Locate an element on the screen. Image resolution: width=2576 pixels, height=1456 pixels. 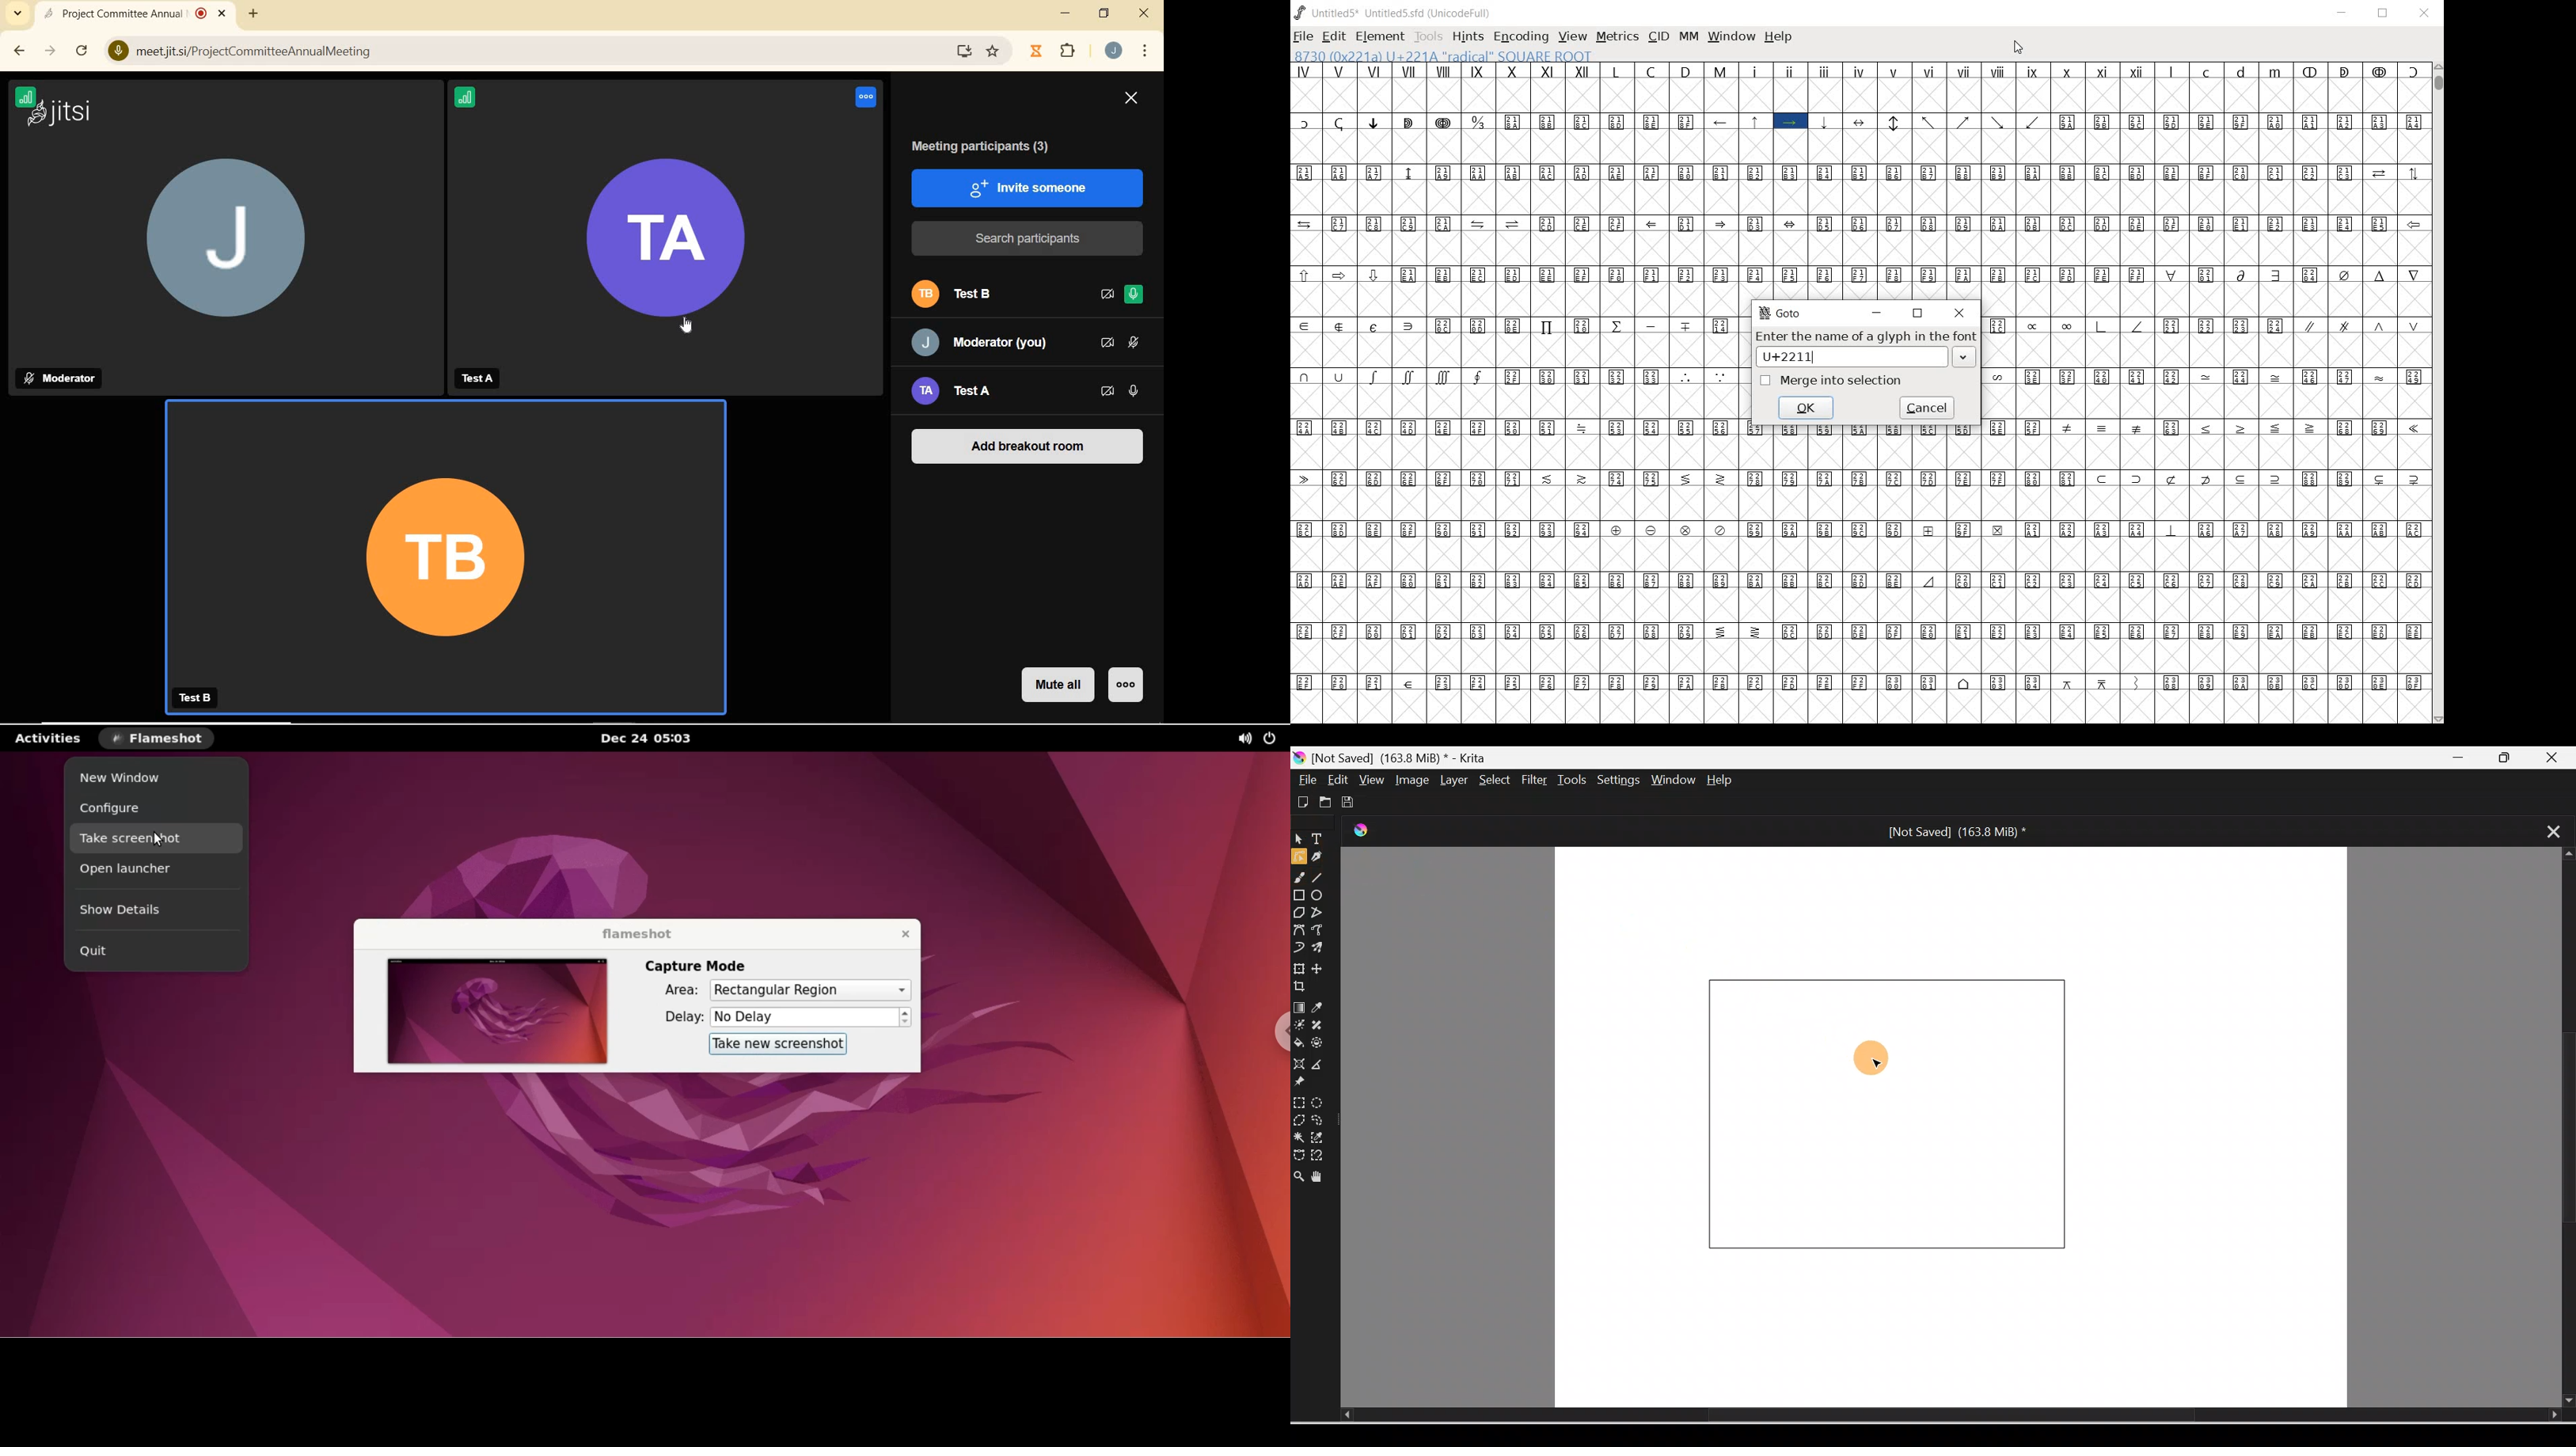
Jibble is located at coordinates (1037, 52).